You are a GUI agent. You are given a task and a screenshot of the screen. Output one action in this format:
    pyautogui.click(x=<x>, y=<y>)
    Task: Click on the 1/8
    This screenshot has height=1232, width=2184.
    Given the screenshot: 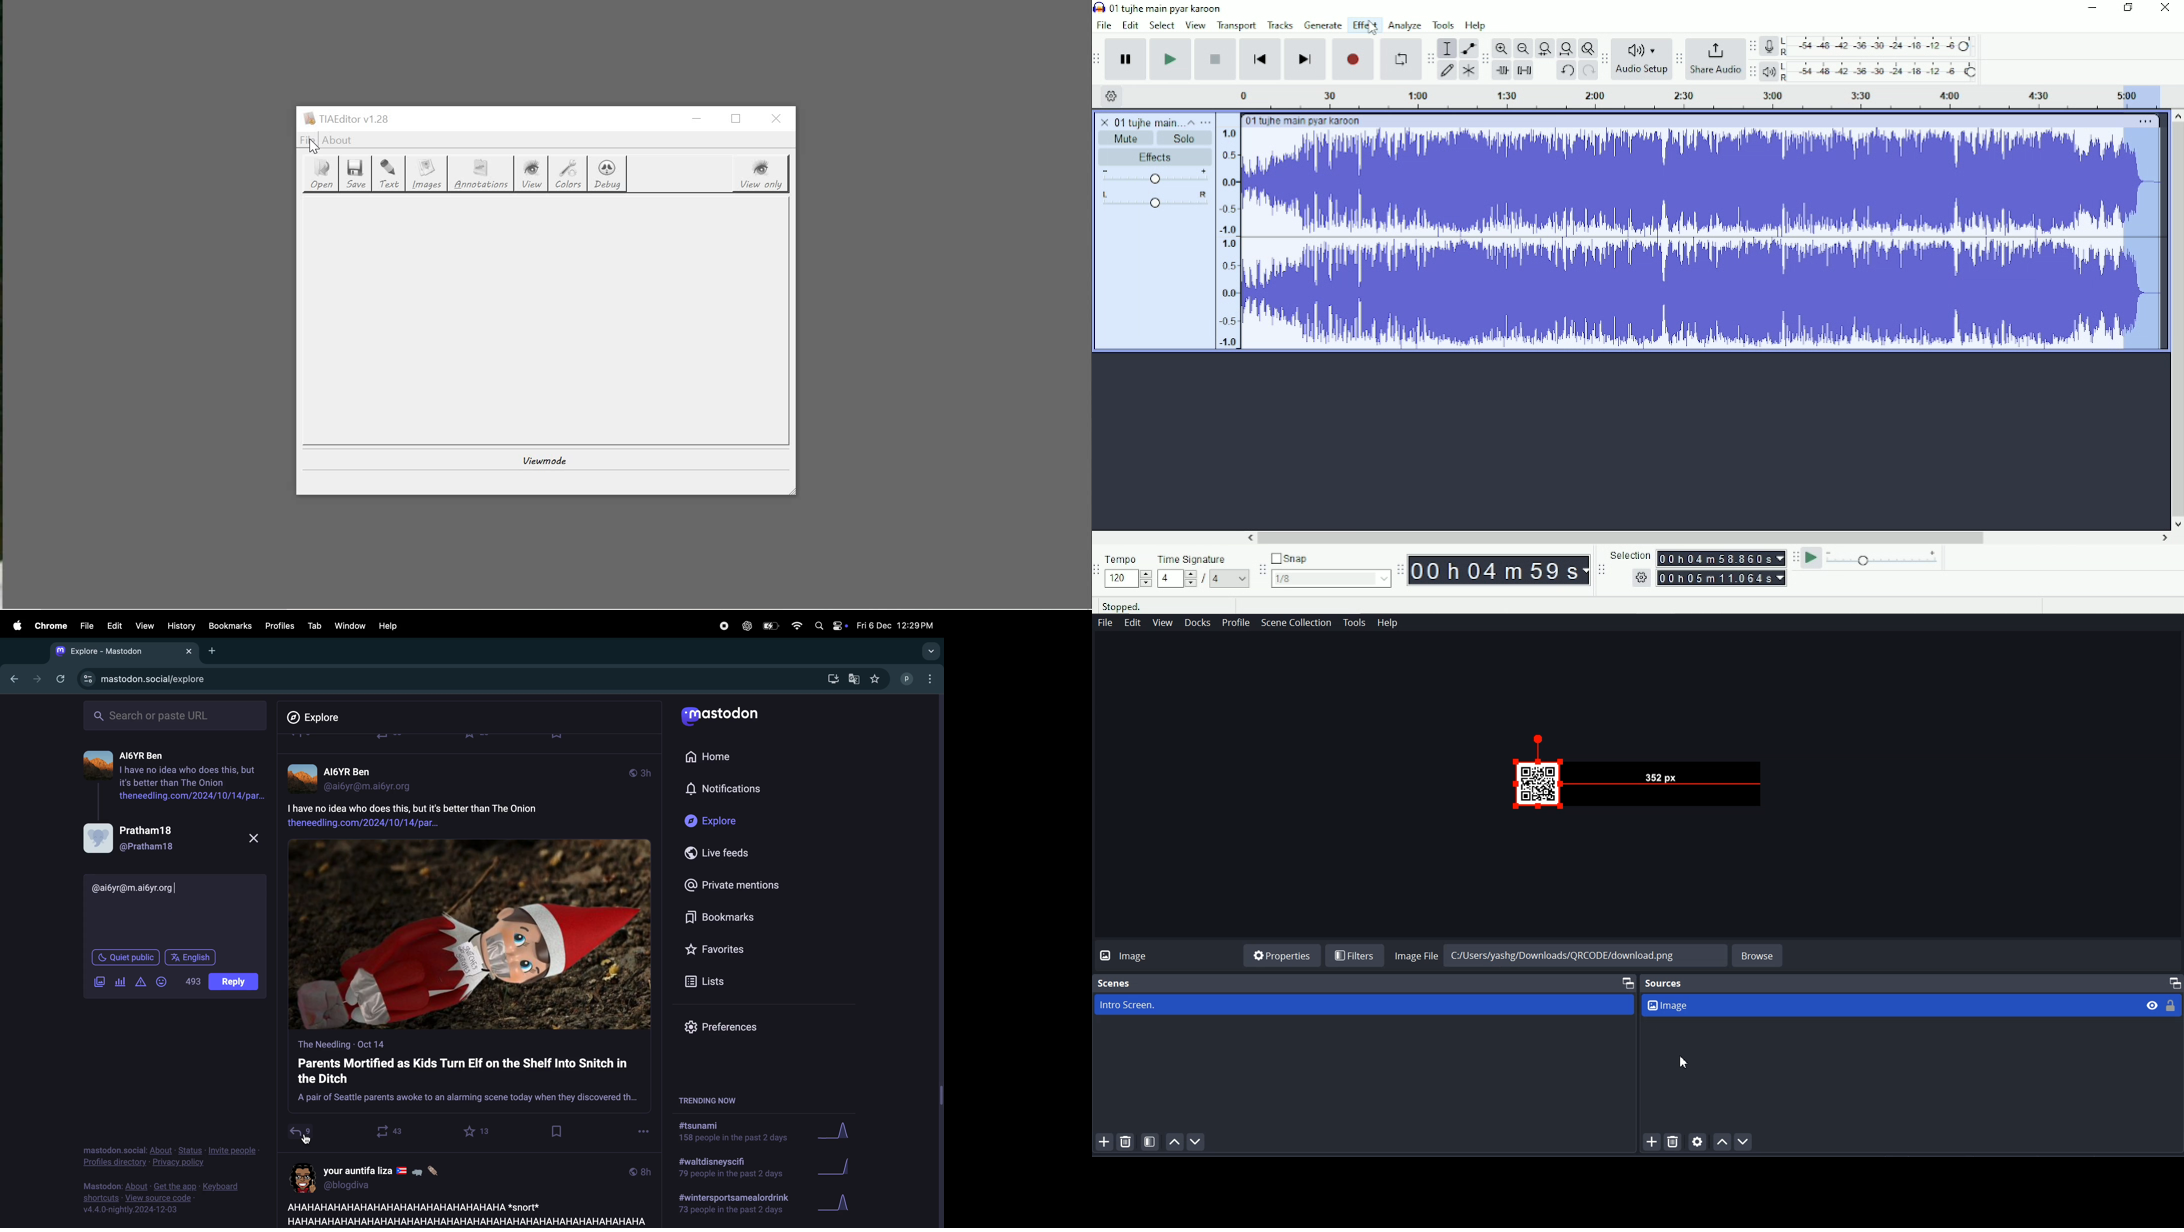 What is the action you would take?
    pyautogui.click(x=1333, y=578)
    